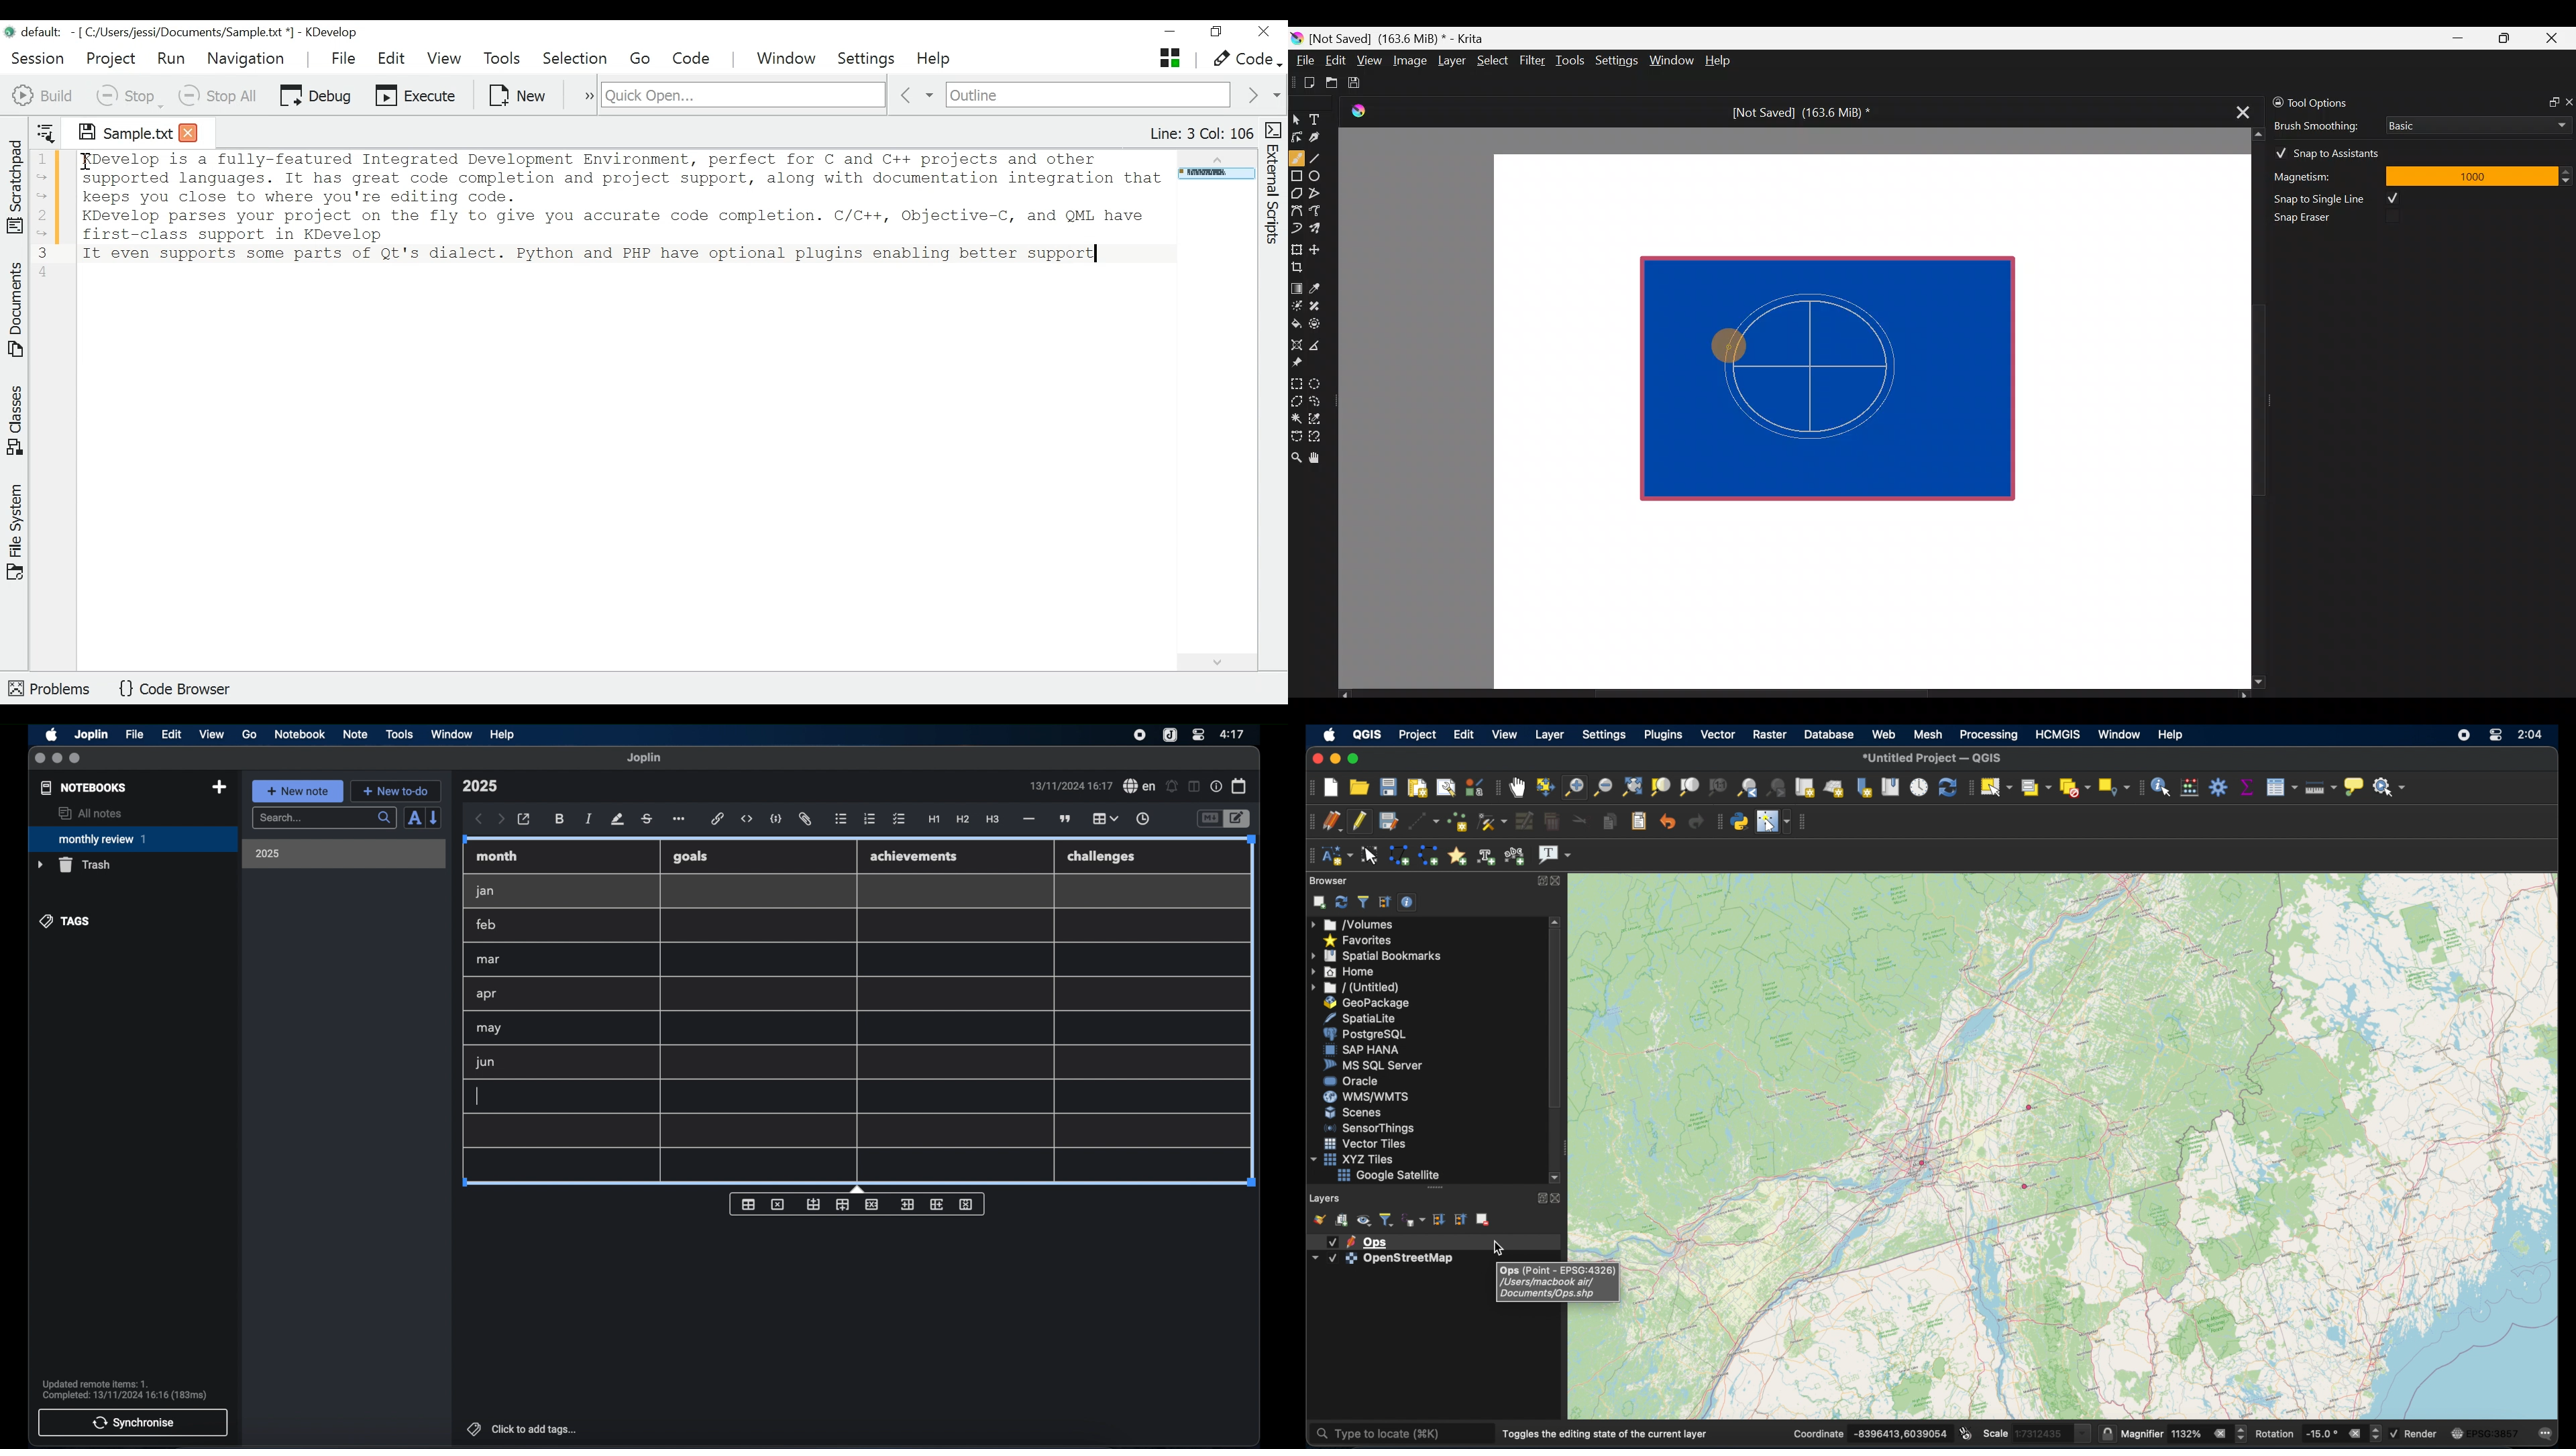  I want to click on Magnetism, so click(2321, 174).